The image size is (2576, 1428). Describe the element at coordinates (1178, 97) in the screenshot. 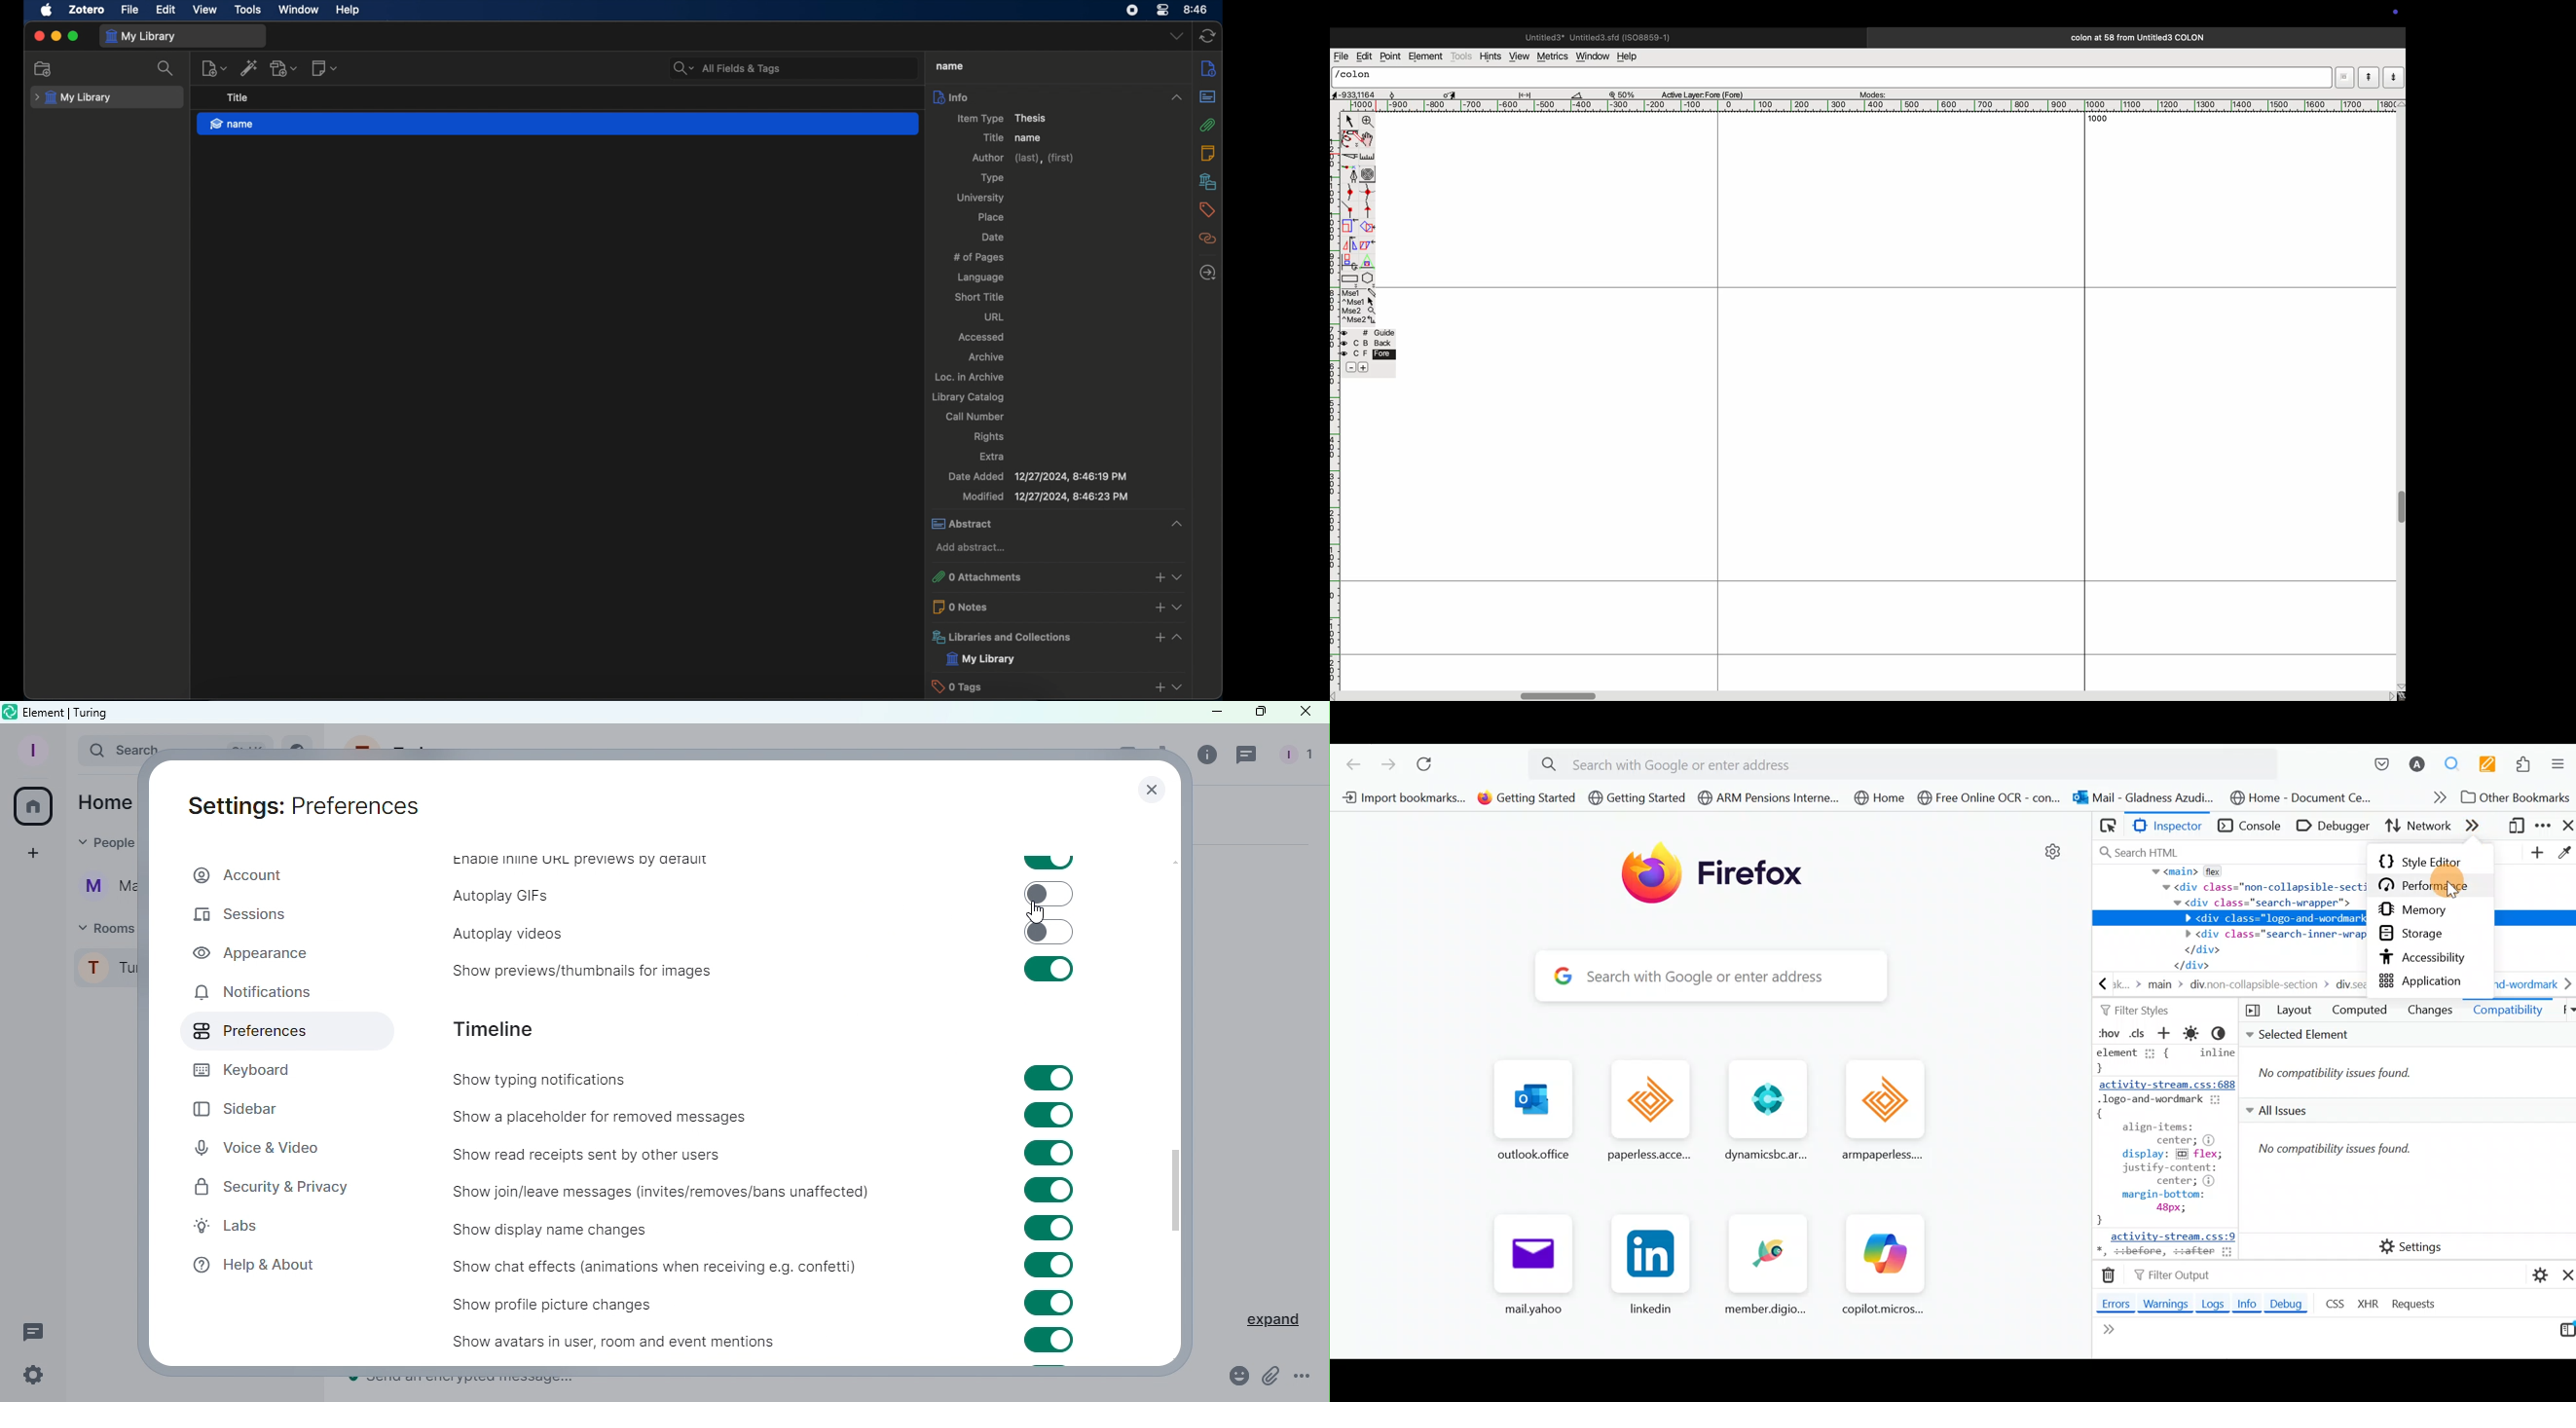

I see `collapse` at that location.